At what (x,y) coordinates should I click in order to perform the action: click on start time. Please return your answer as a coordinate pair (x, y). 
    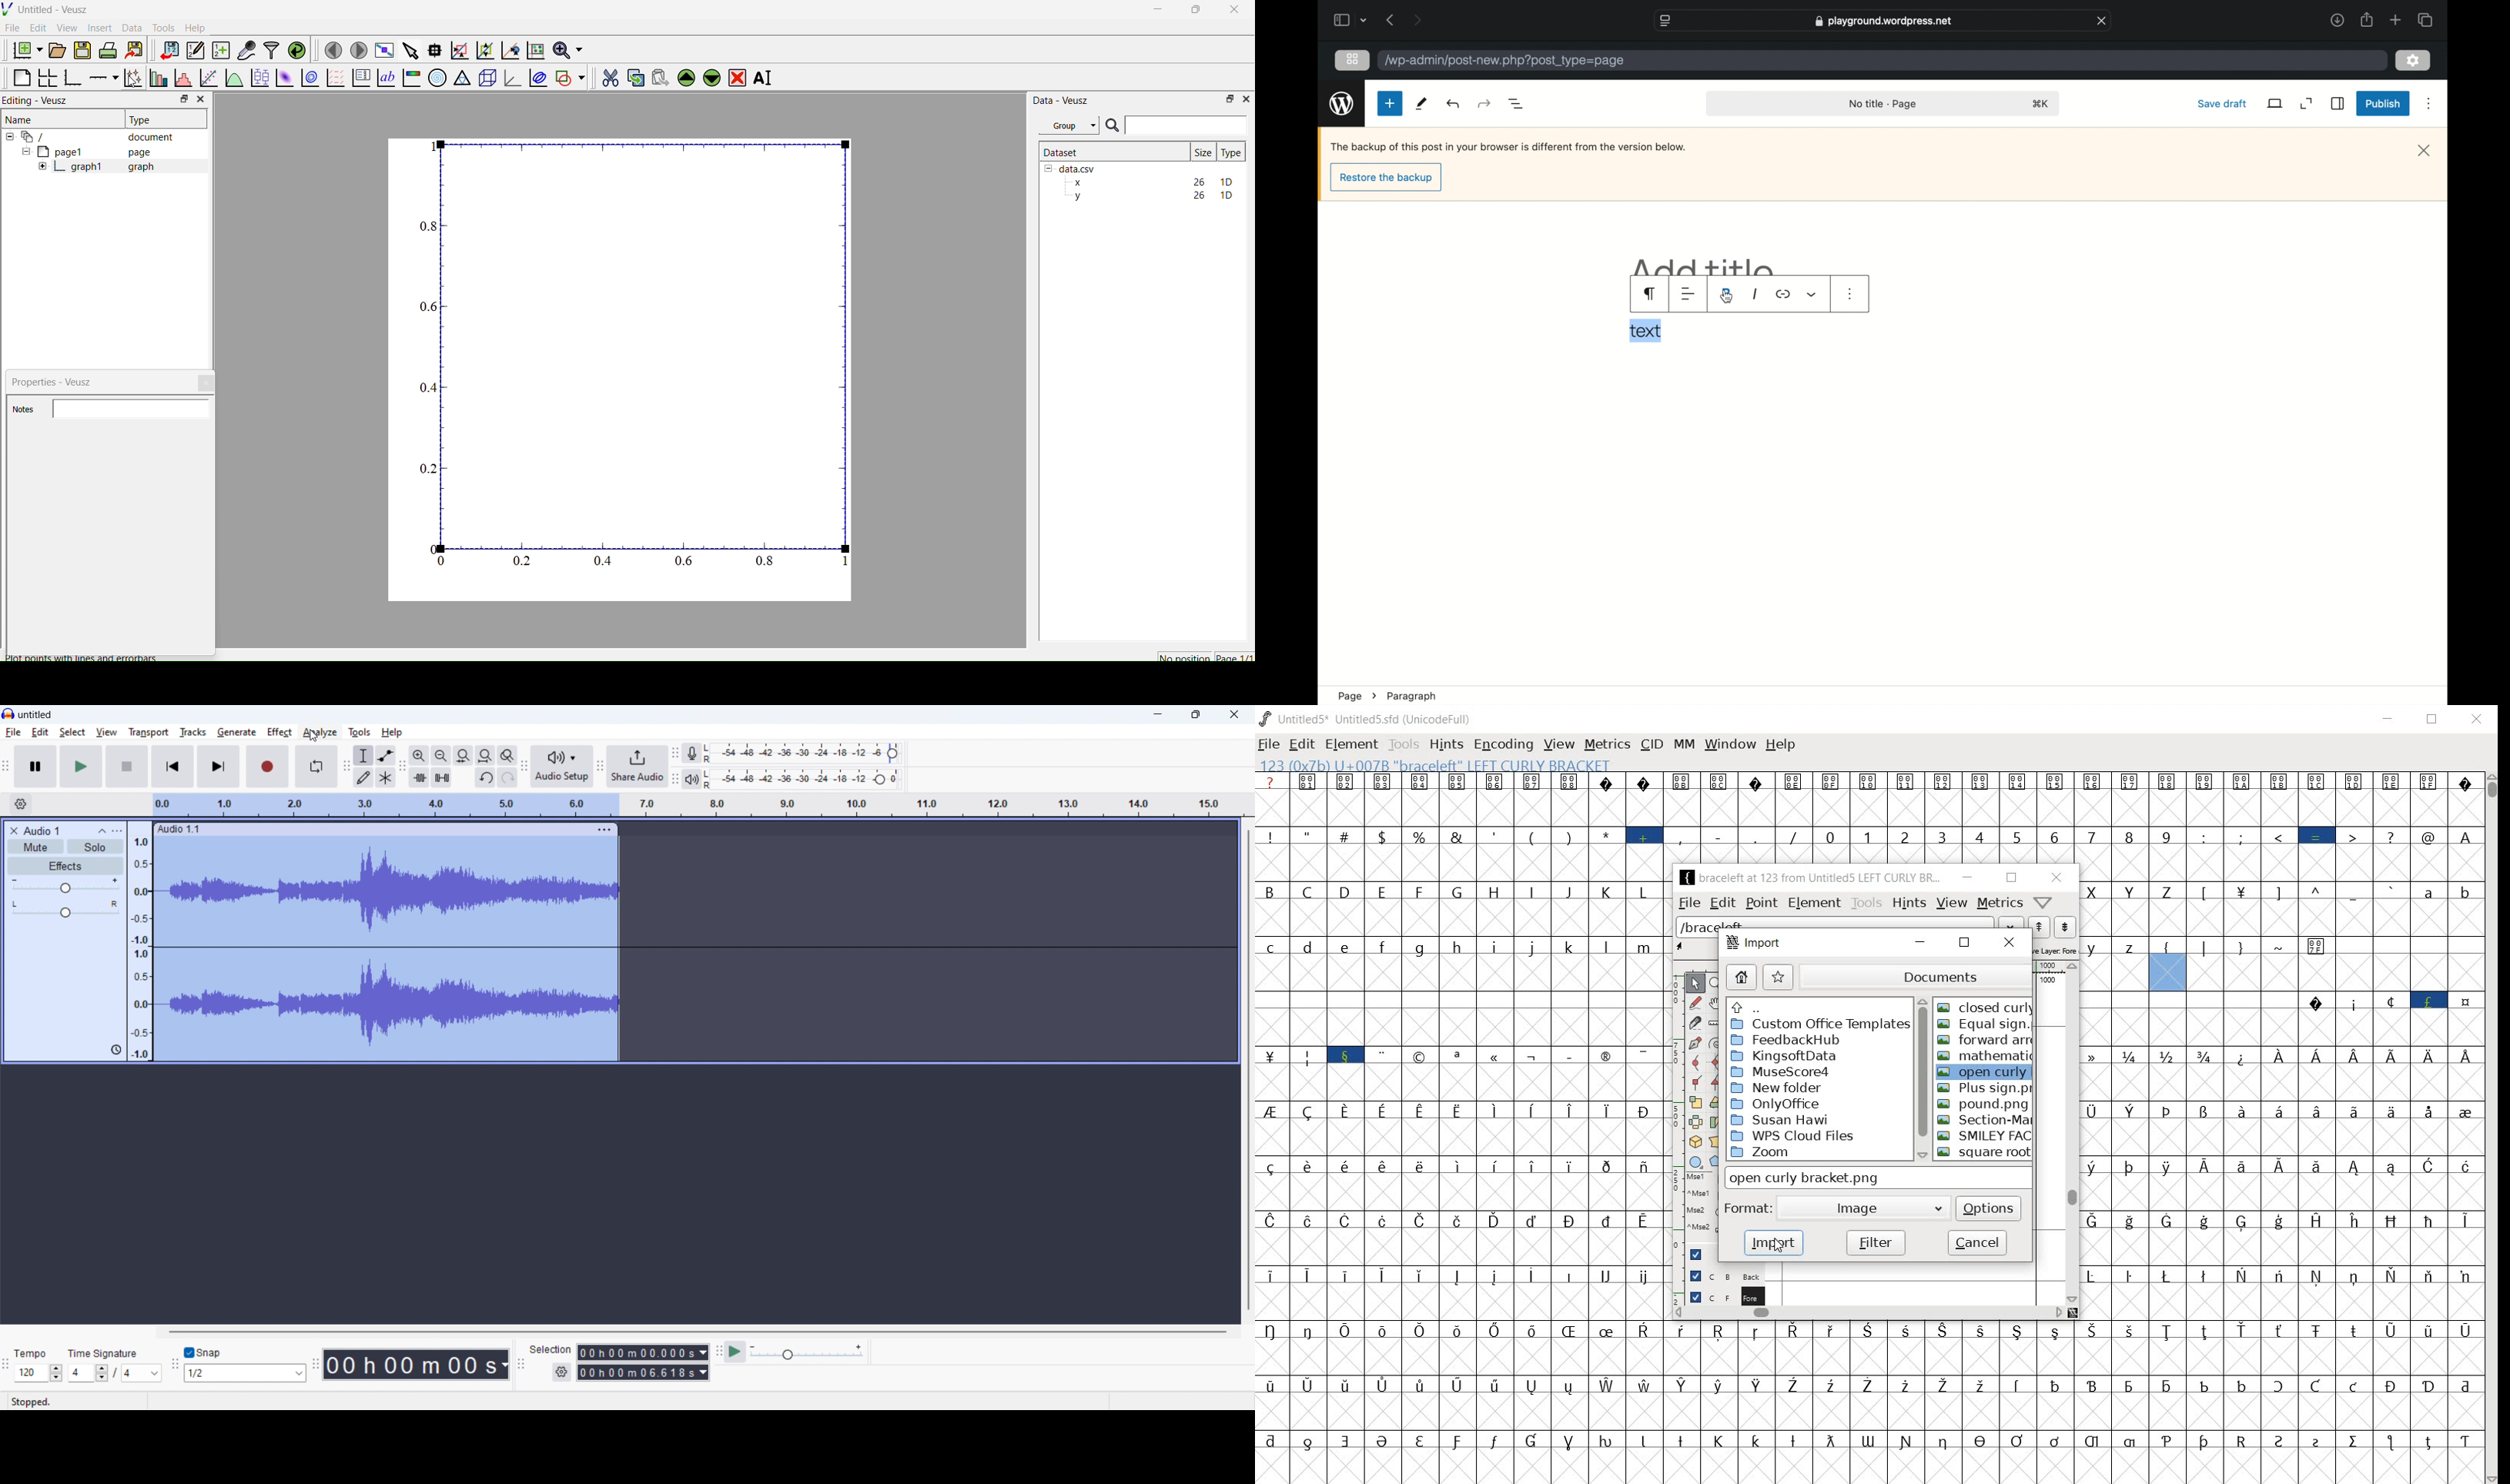
    Looking at the image, I should click on (643, 1353).